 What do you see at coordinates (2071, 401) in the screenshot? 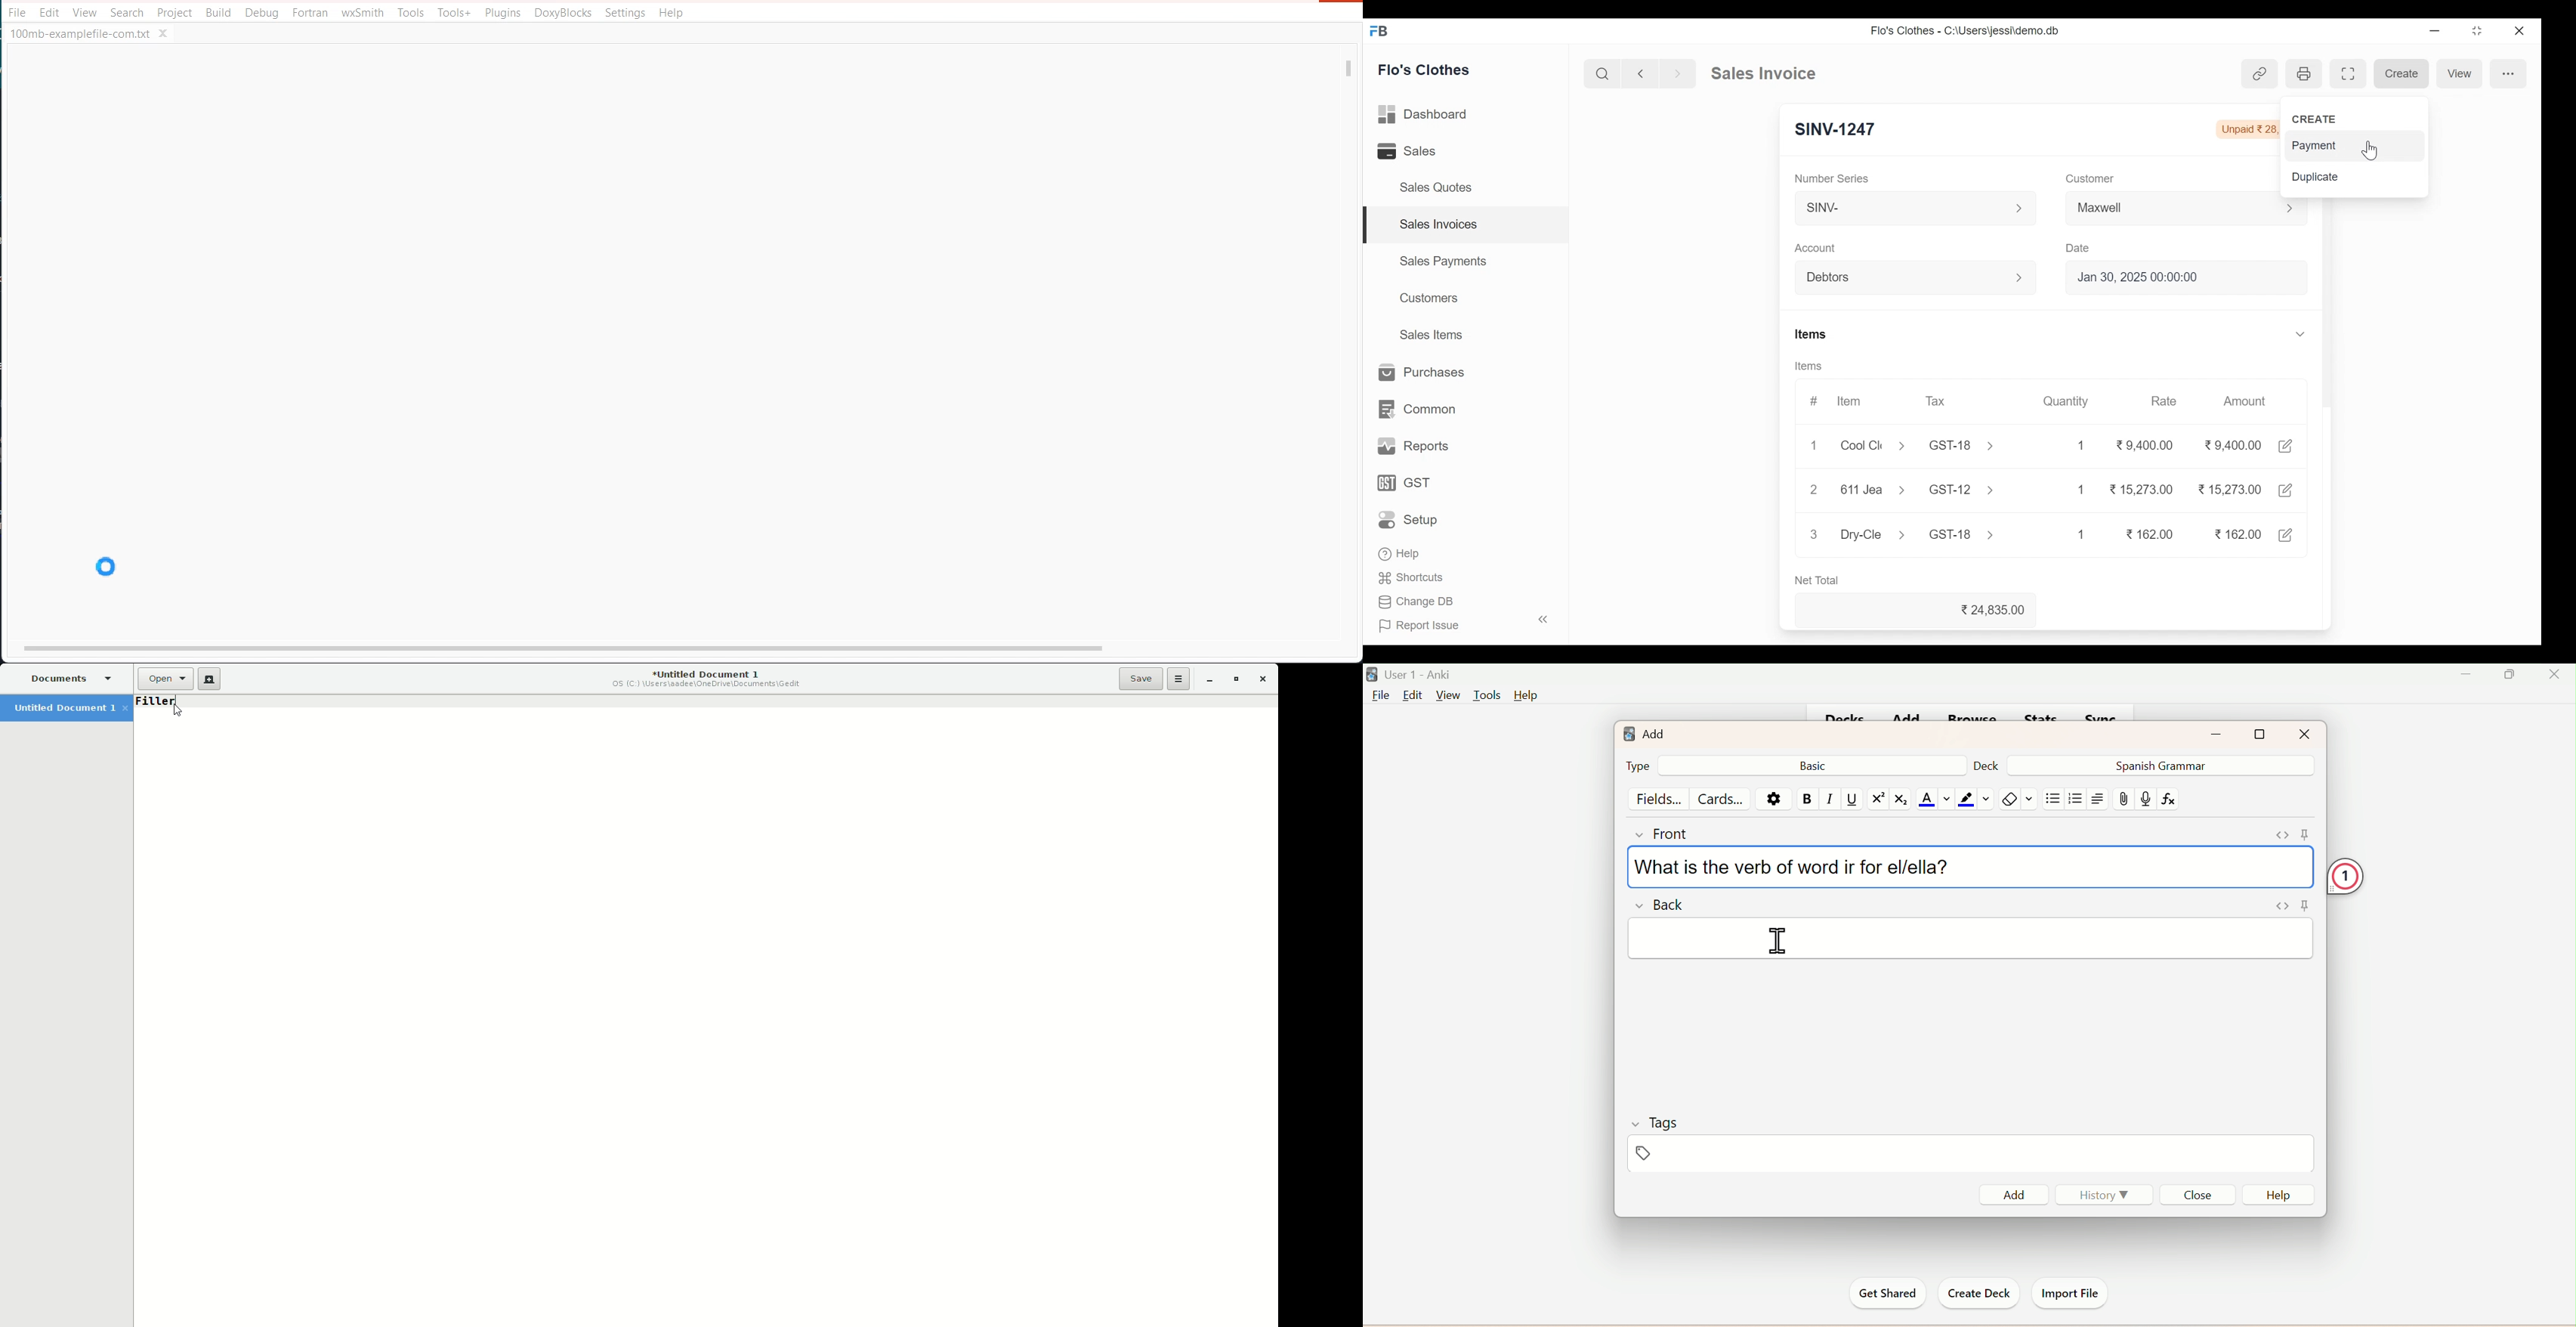
I see `Quantity` at bounding box center [2071, 401].